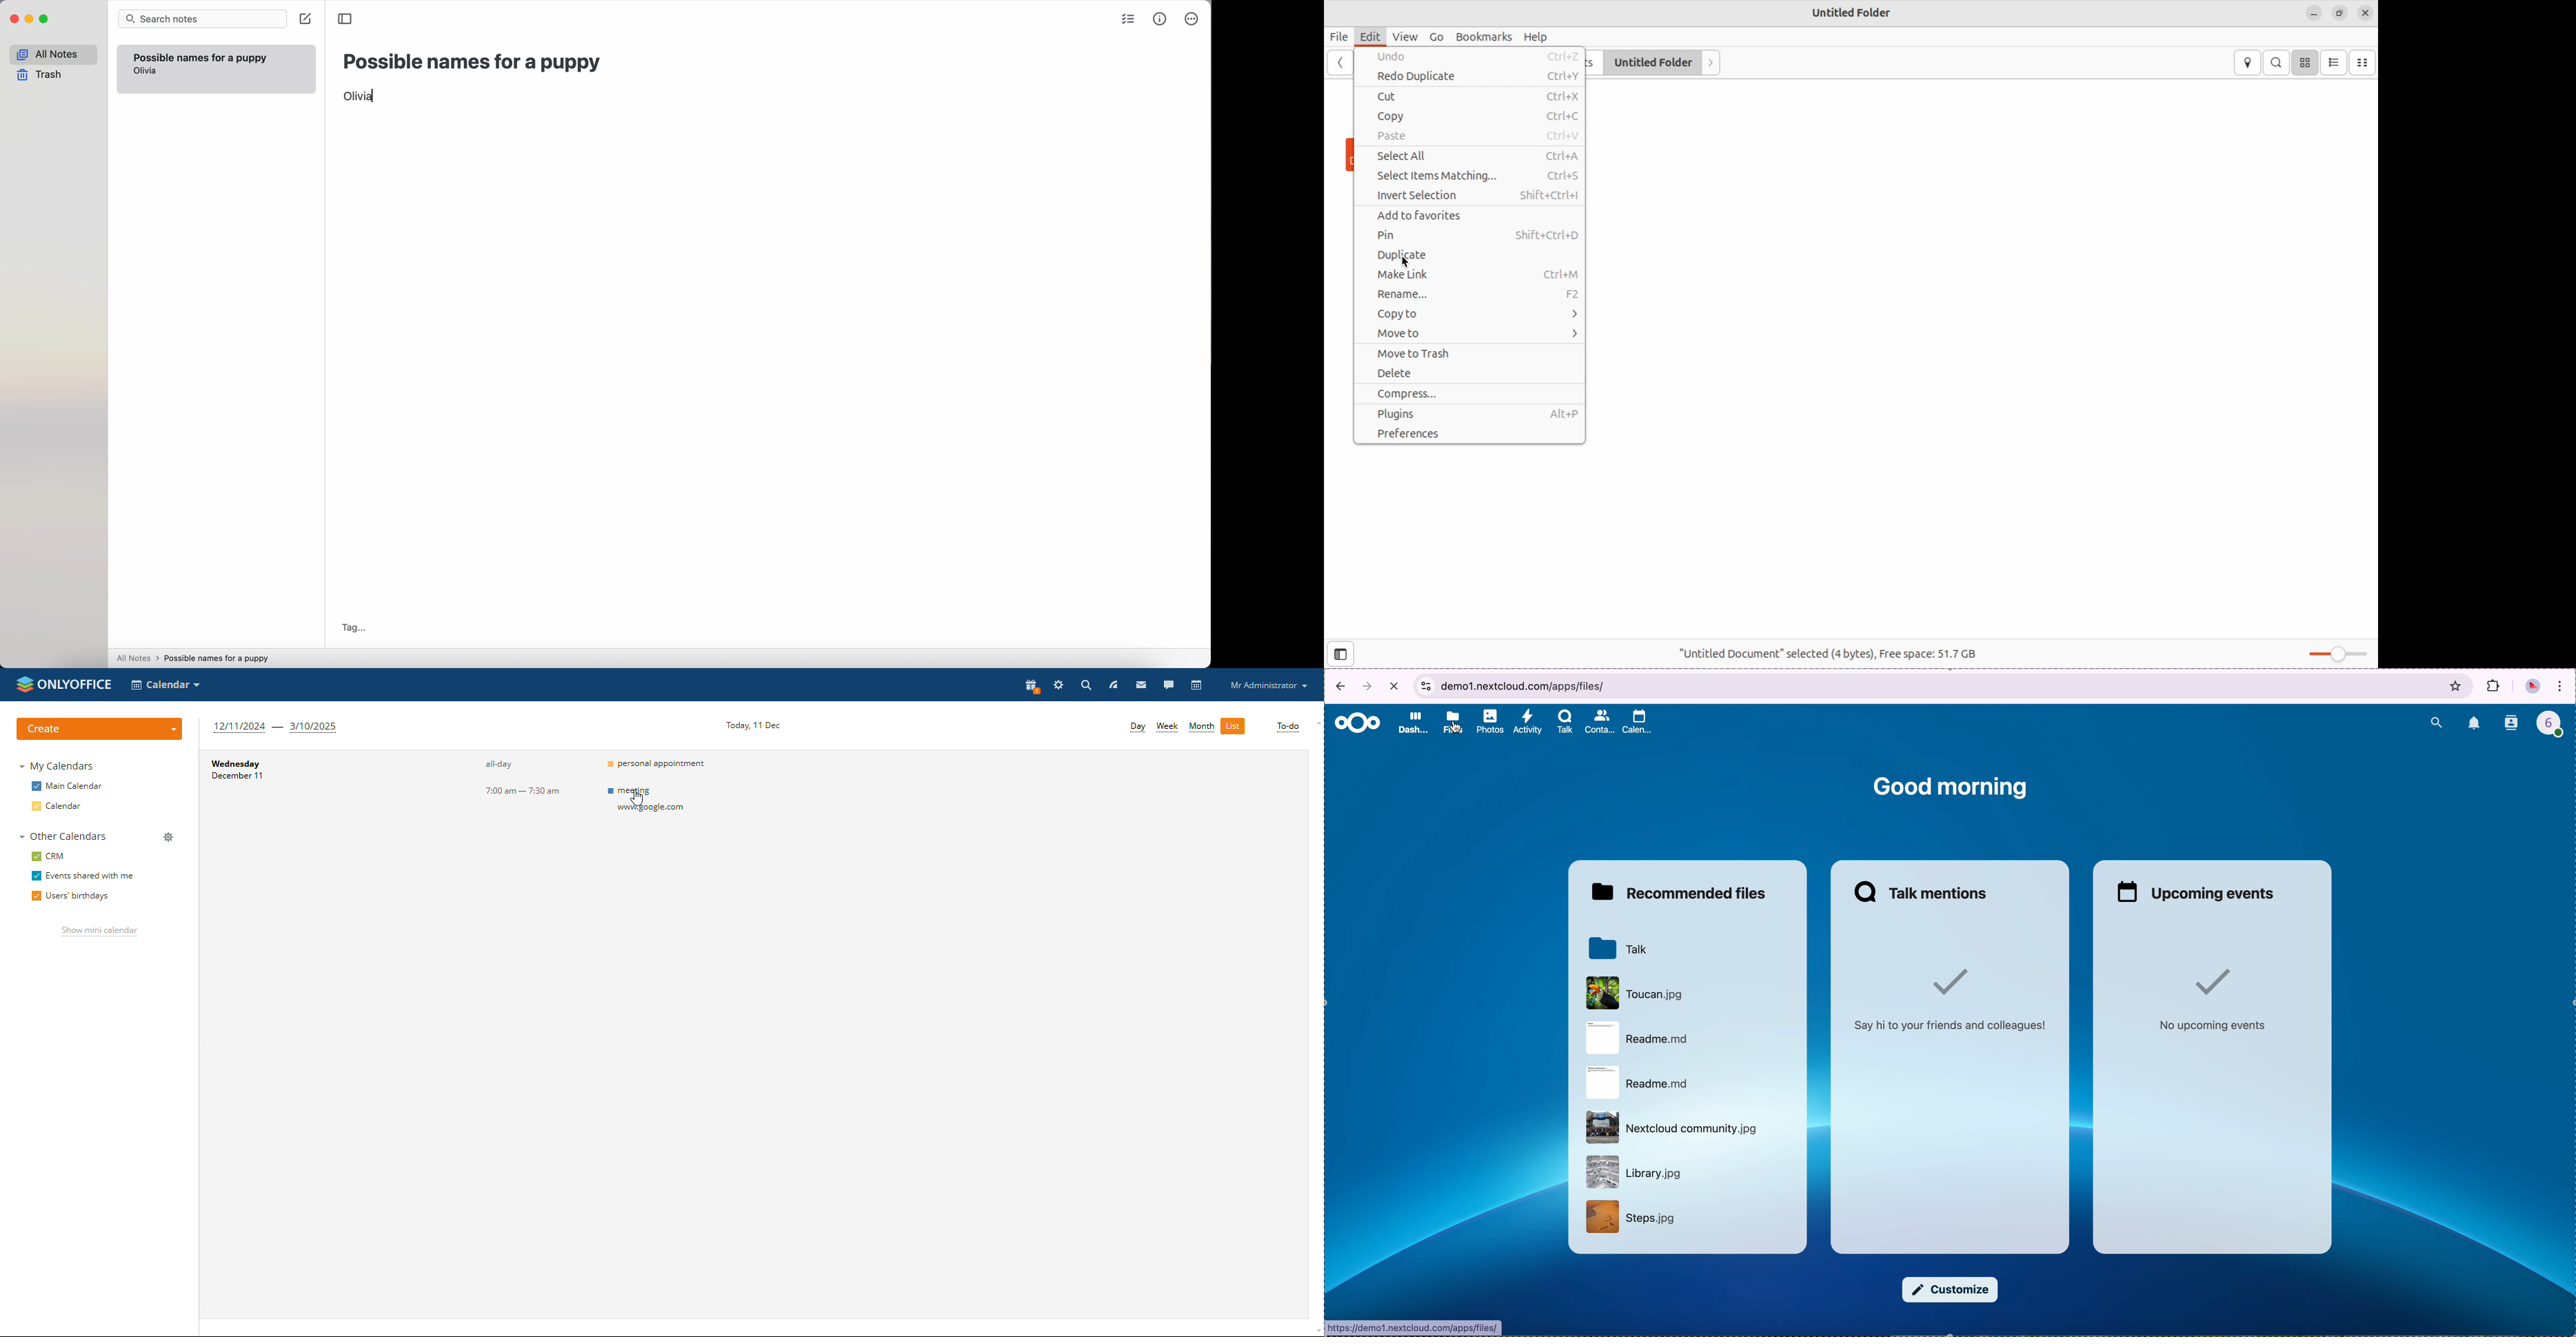  What do you see at coordinates (1340, 37) in the screenshot?
I see `File` at bounding box center [1340, 37].